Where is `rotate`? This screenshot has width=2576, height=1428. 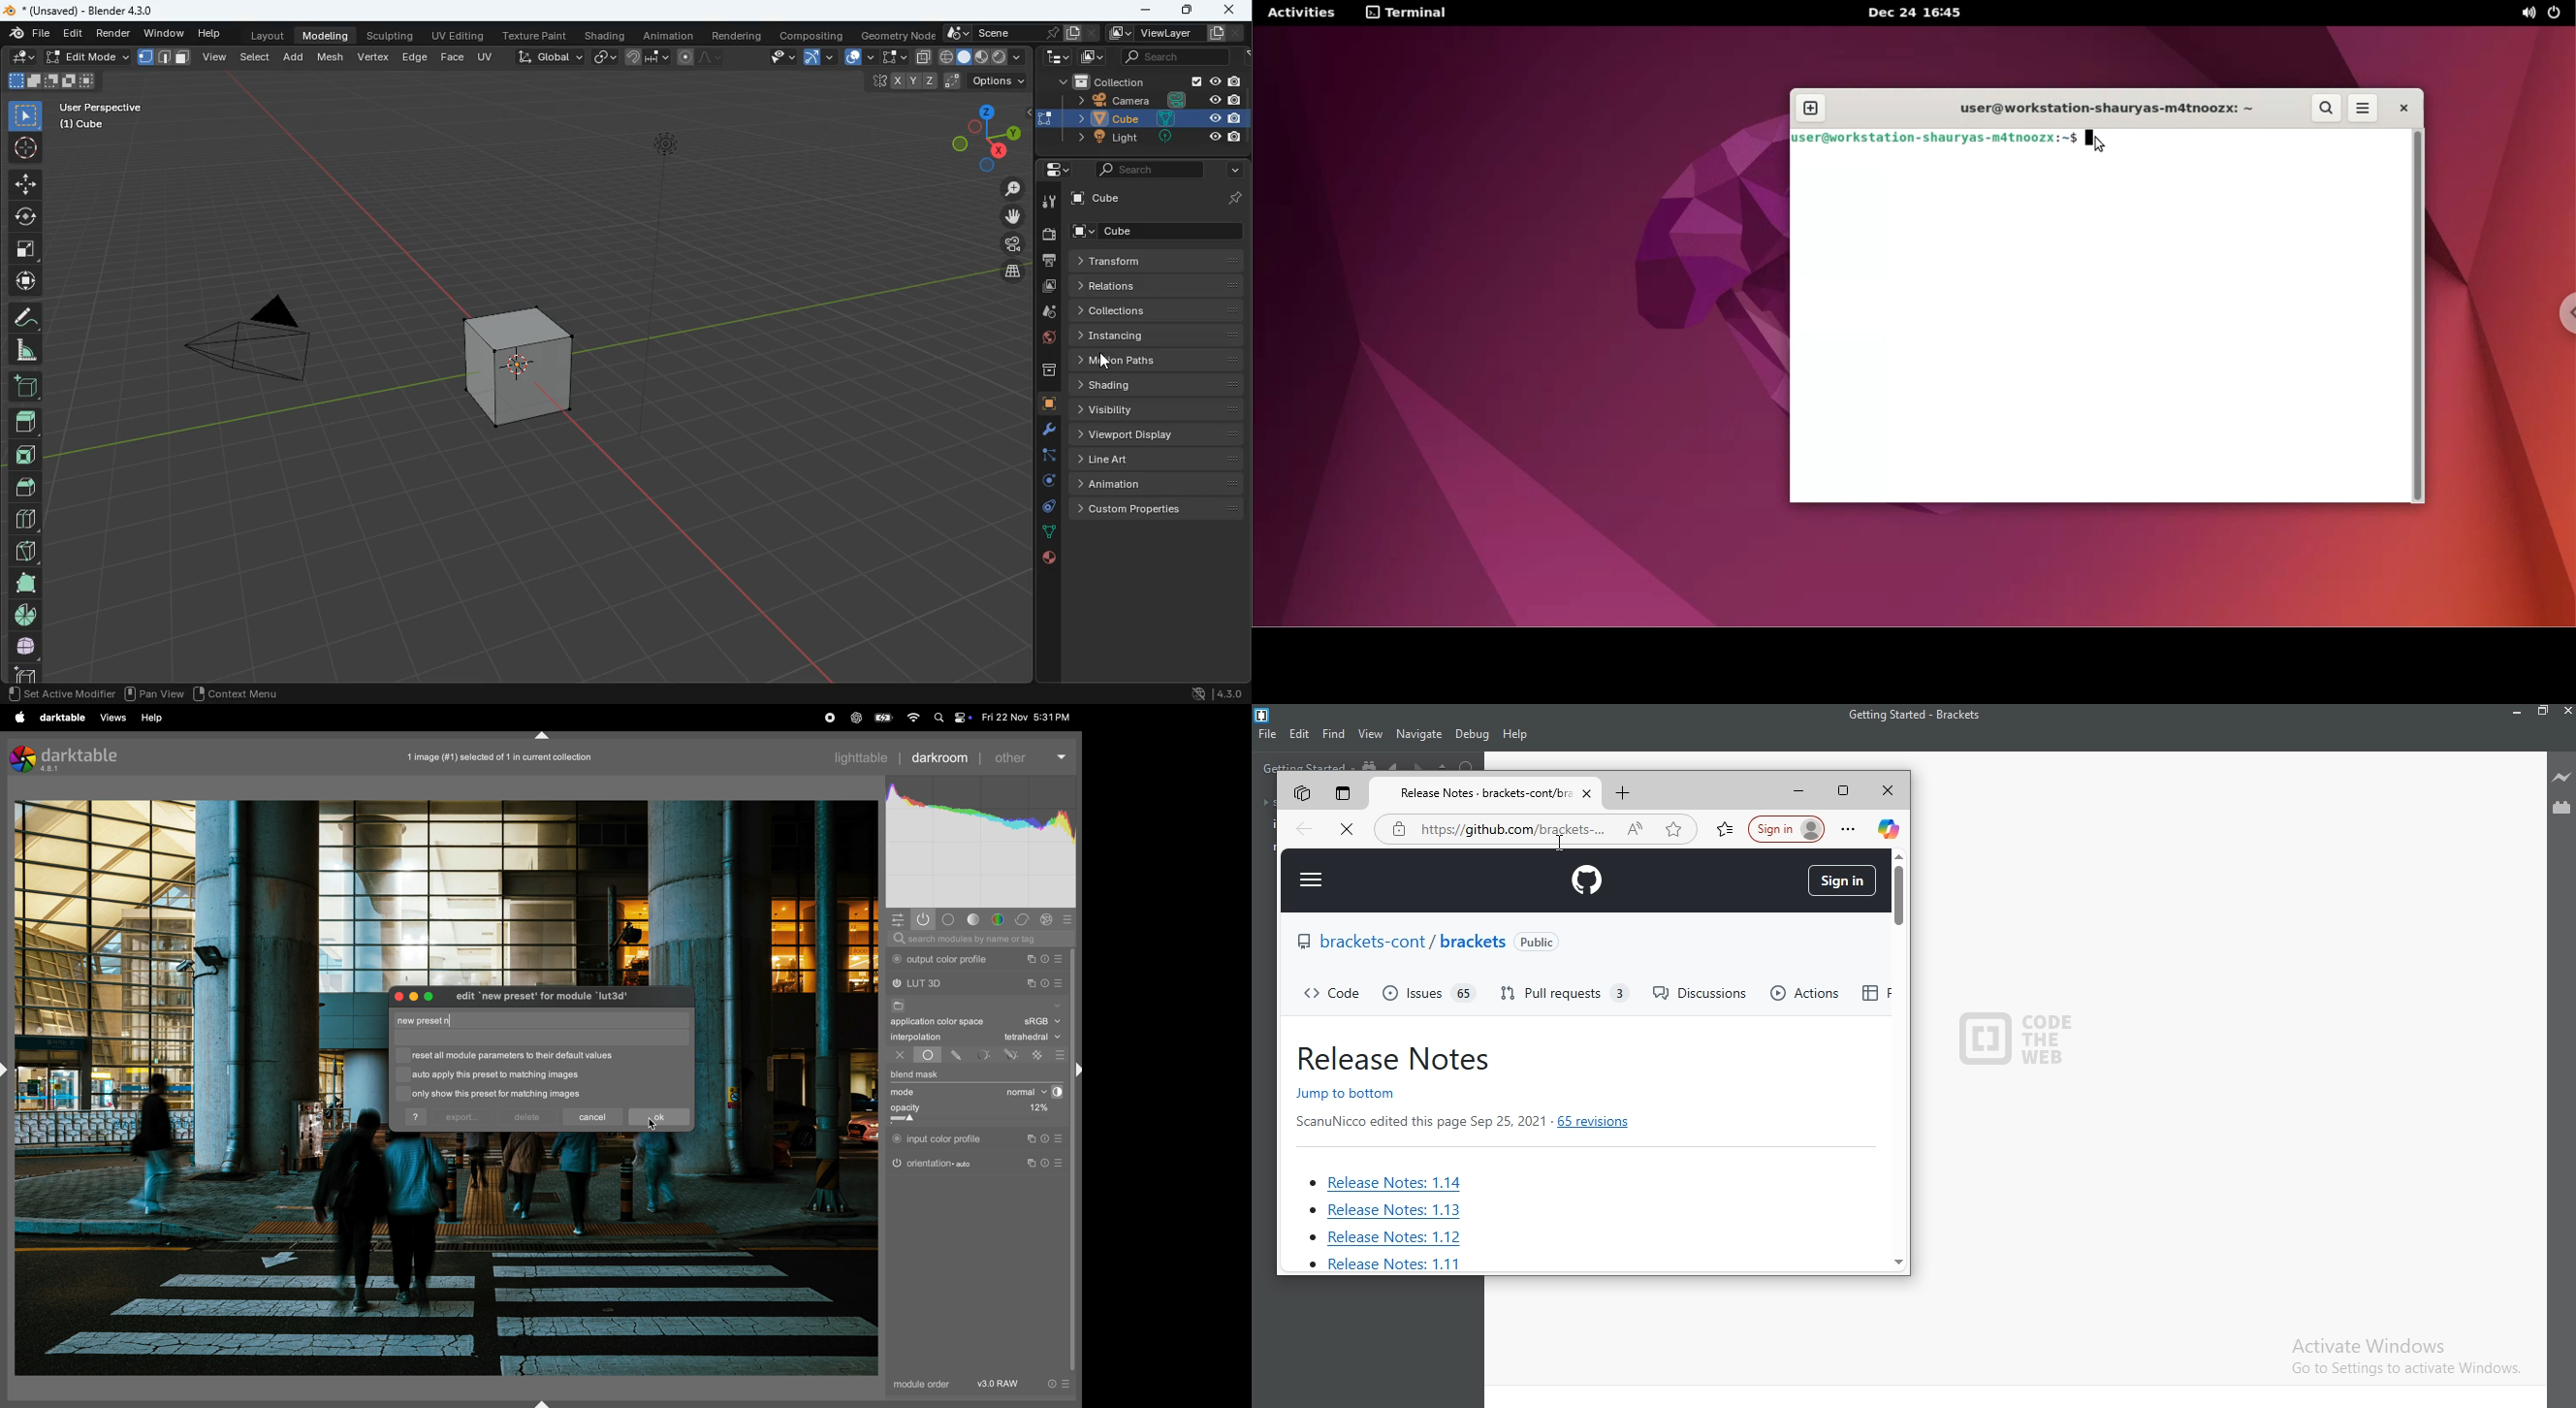 rotate is located at coordinates (1043, 485).